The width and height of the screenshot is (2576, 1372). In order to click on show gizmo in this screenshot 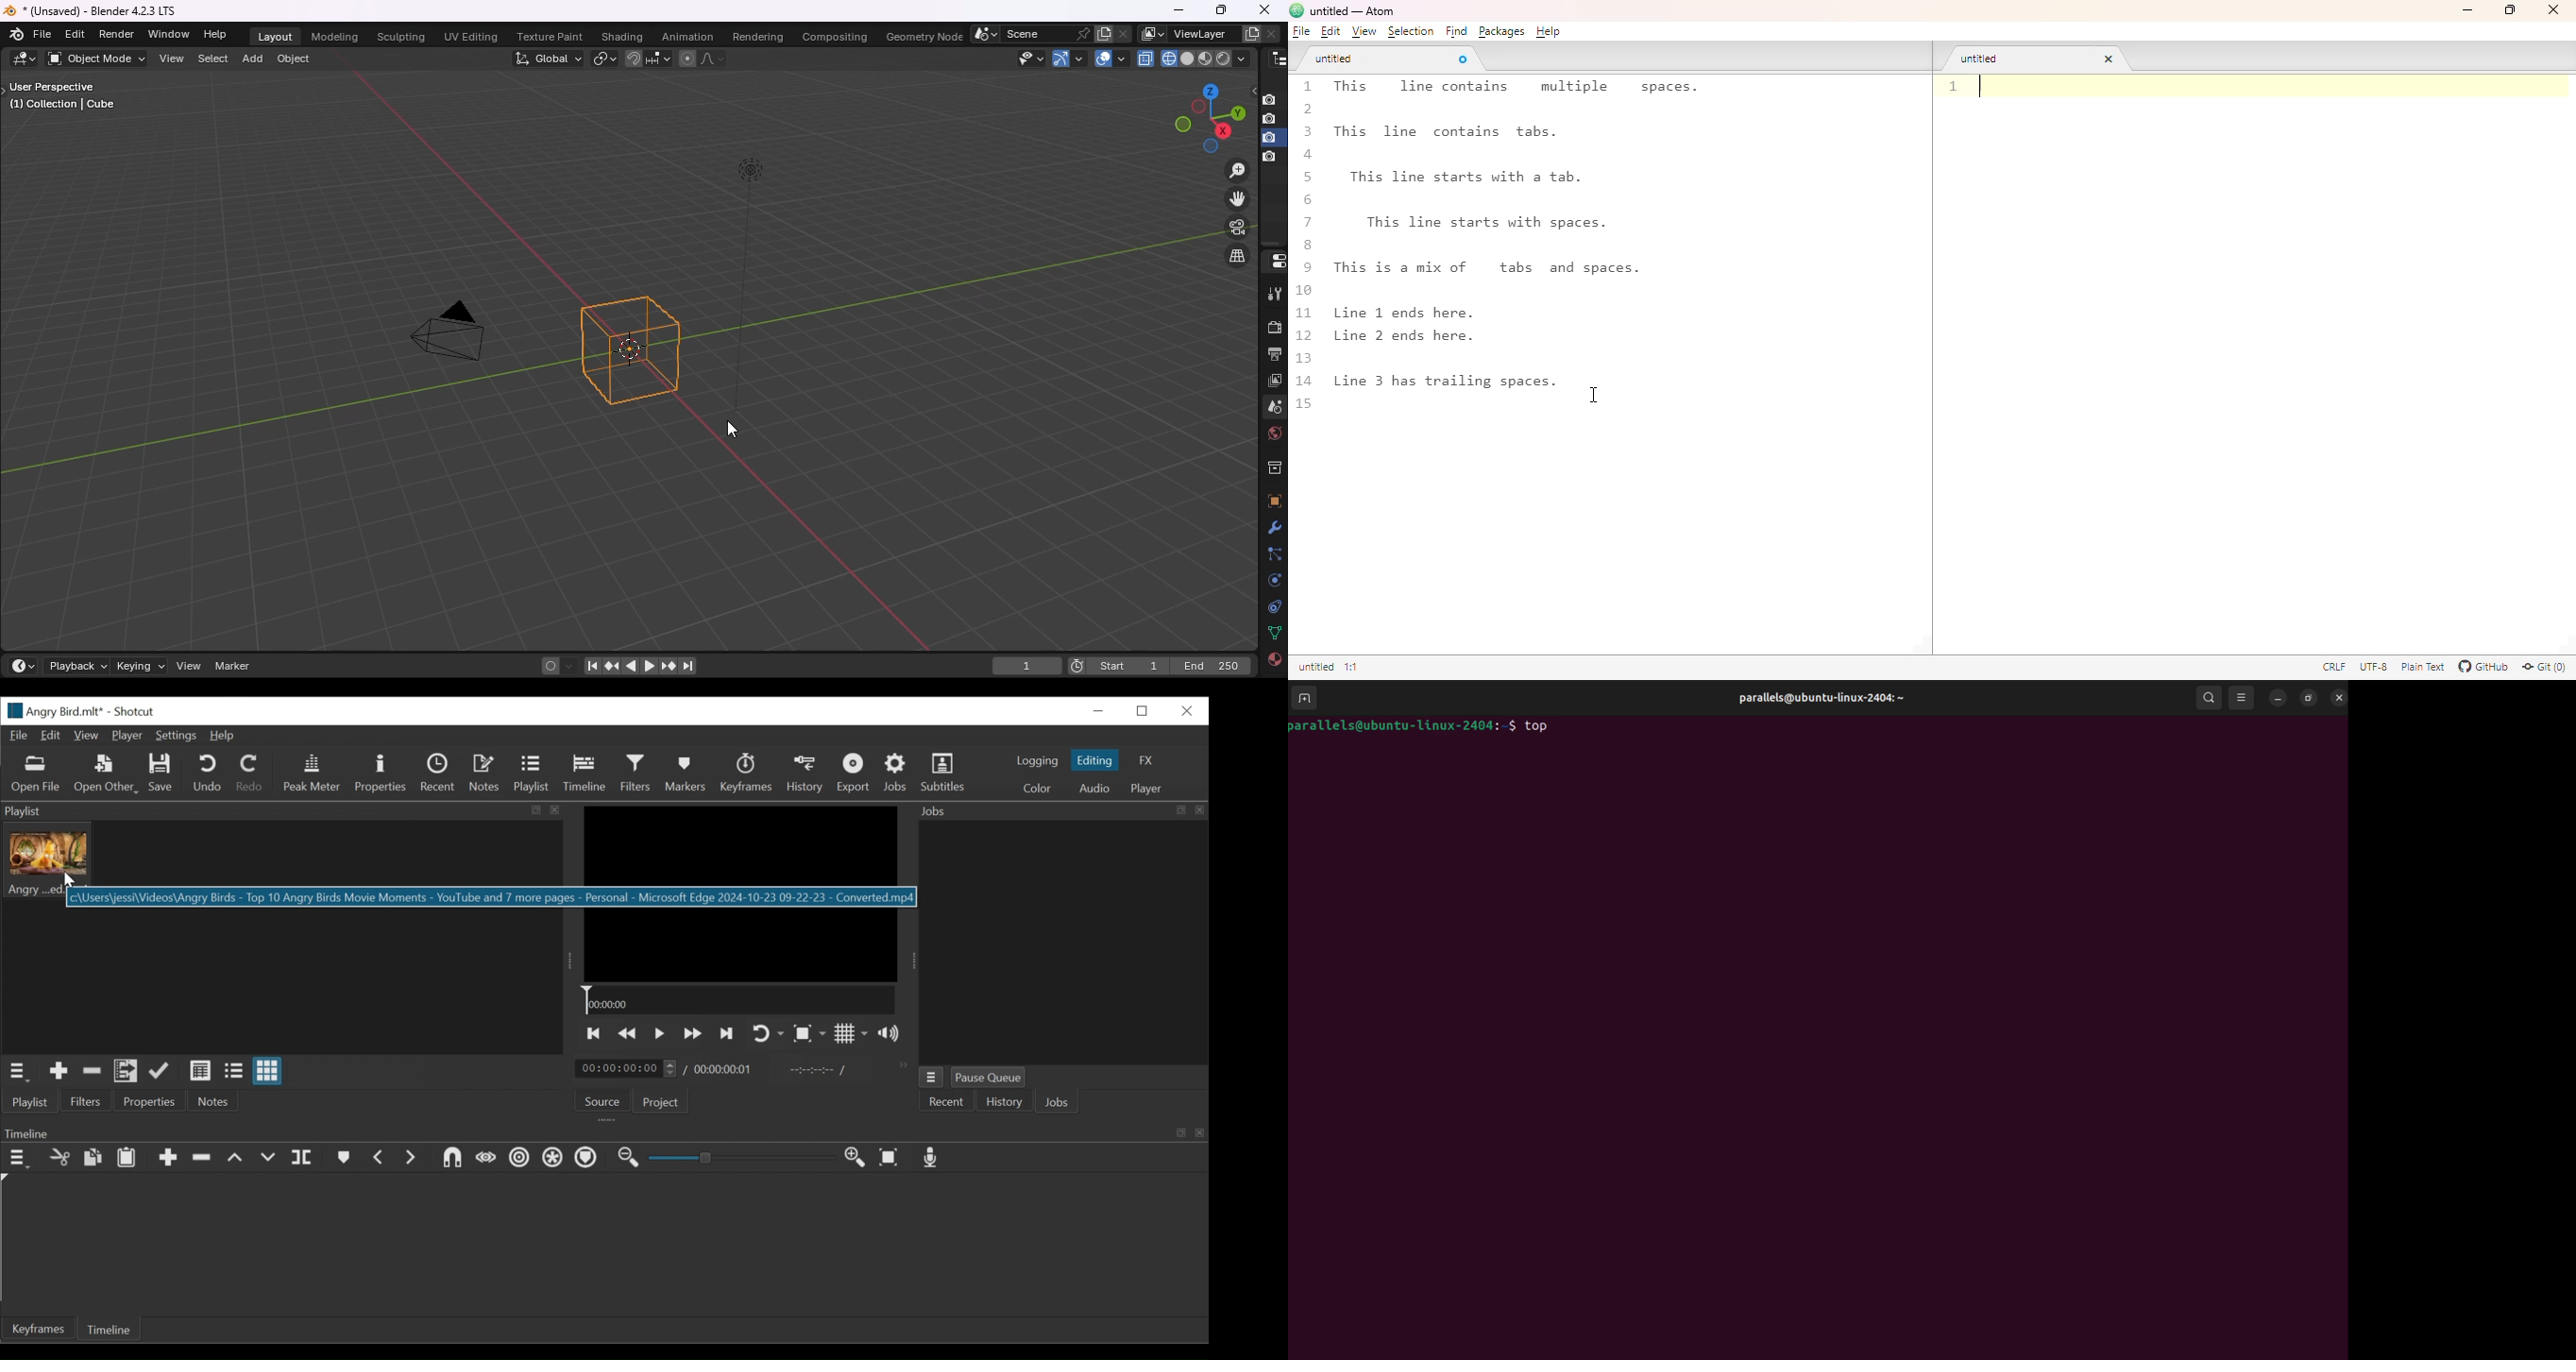, I will do `click(1068, 58)`.